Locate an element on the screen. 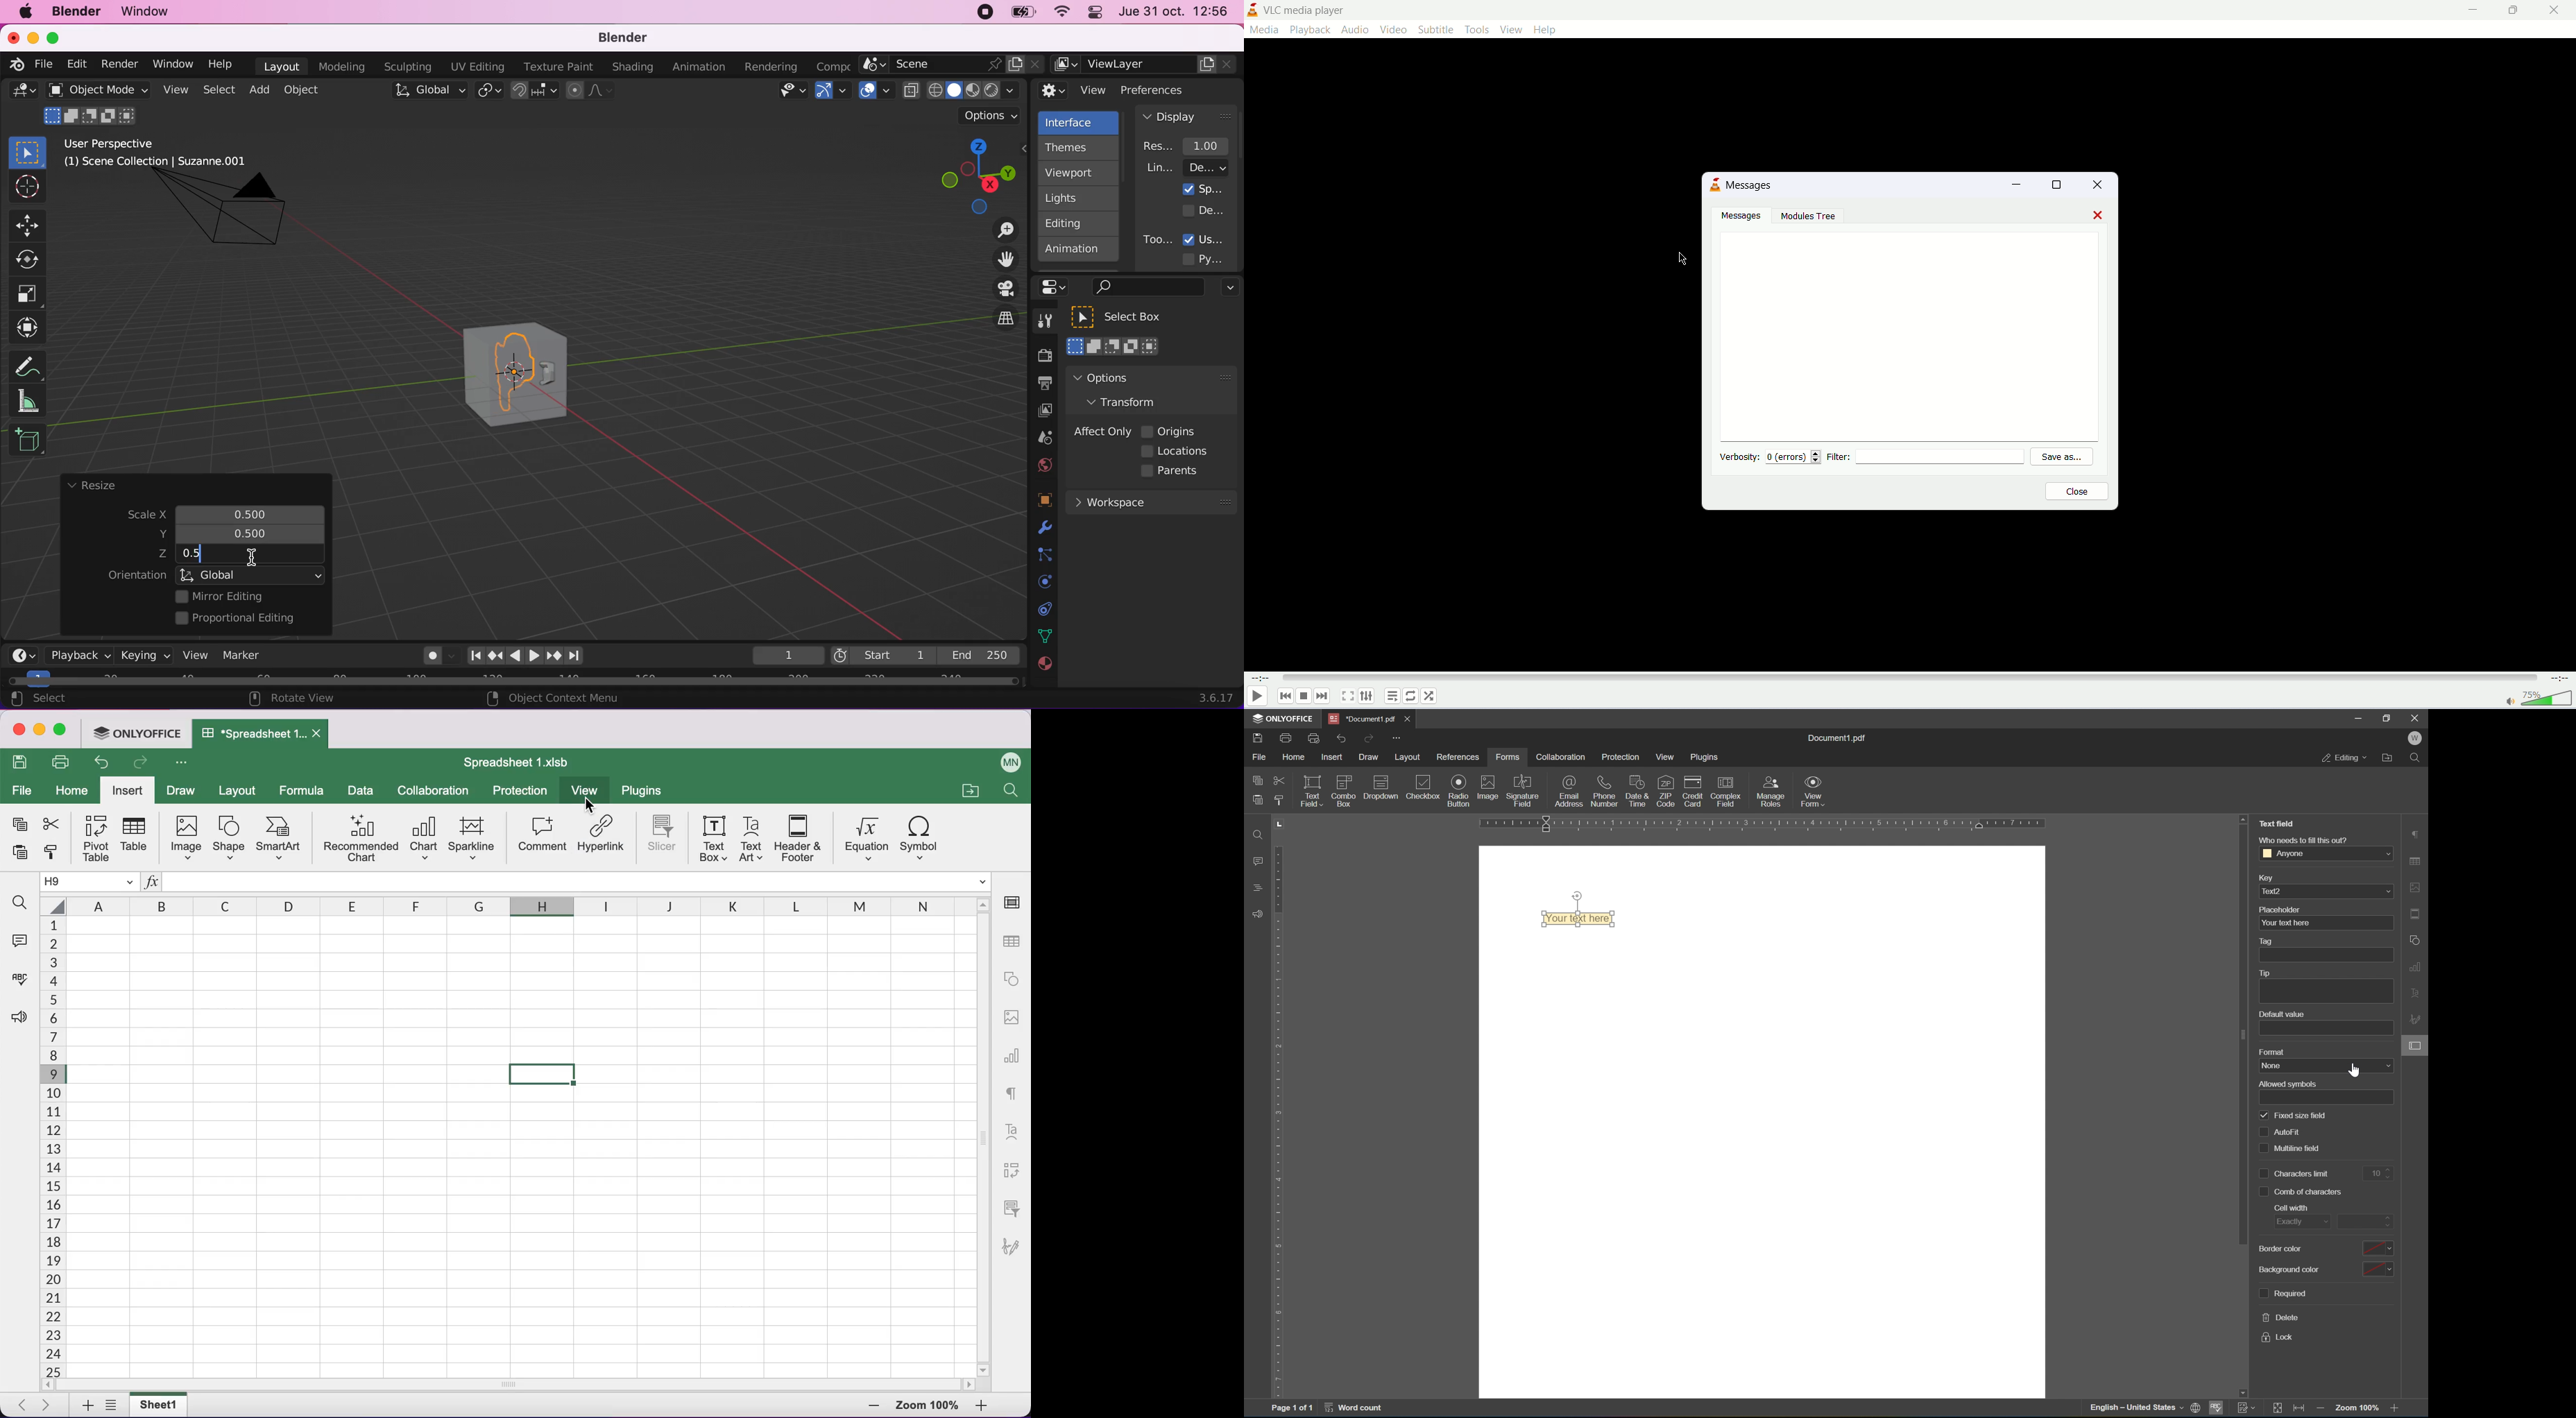  physics prompts is located at coordinates (1039, 583).